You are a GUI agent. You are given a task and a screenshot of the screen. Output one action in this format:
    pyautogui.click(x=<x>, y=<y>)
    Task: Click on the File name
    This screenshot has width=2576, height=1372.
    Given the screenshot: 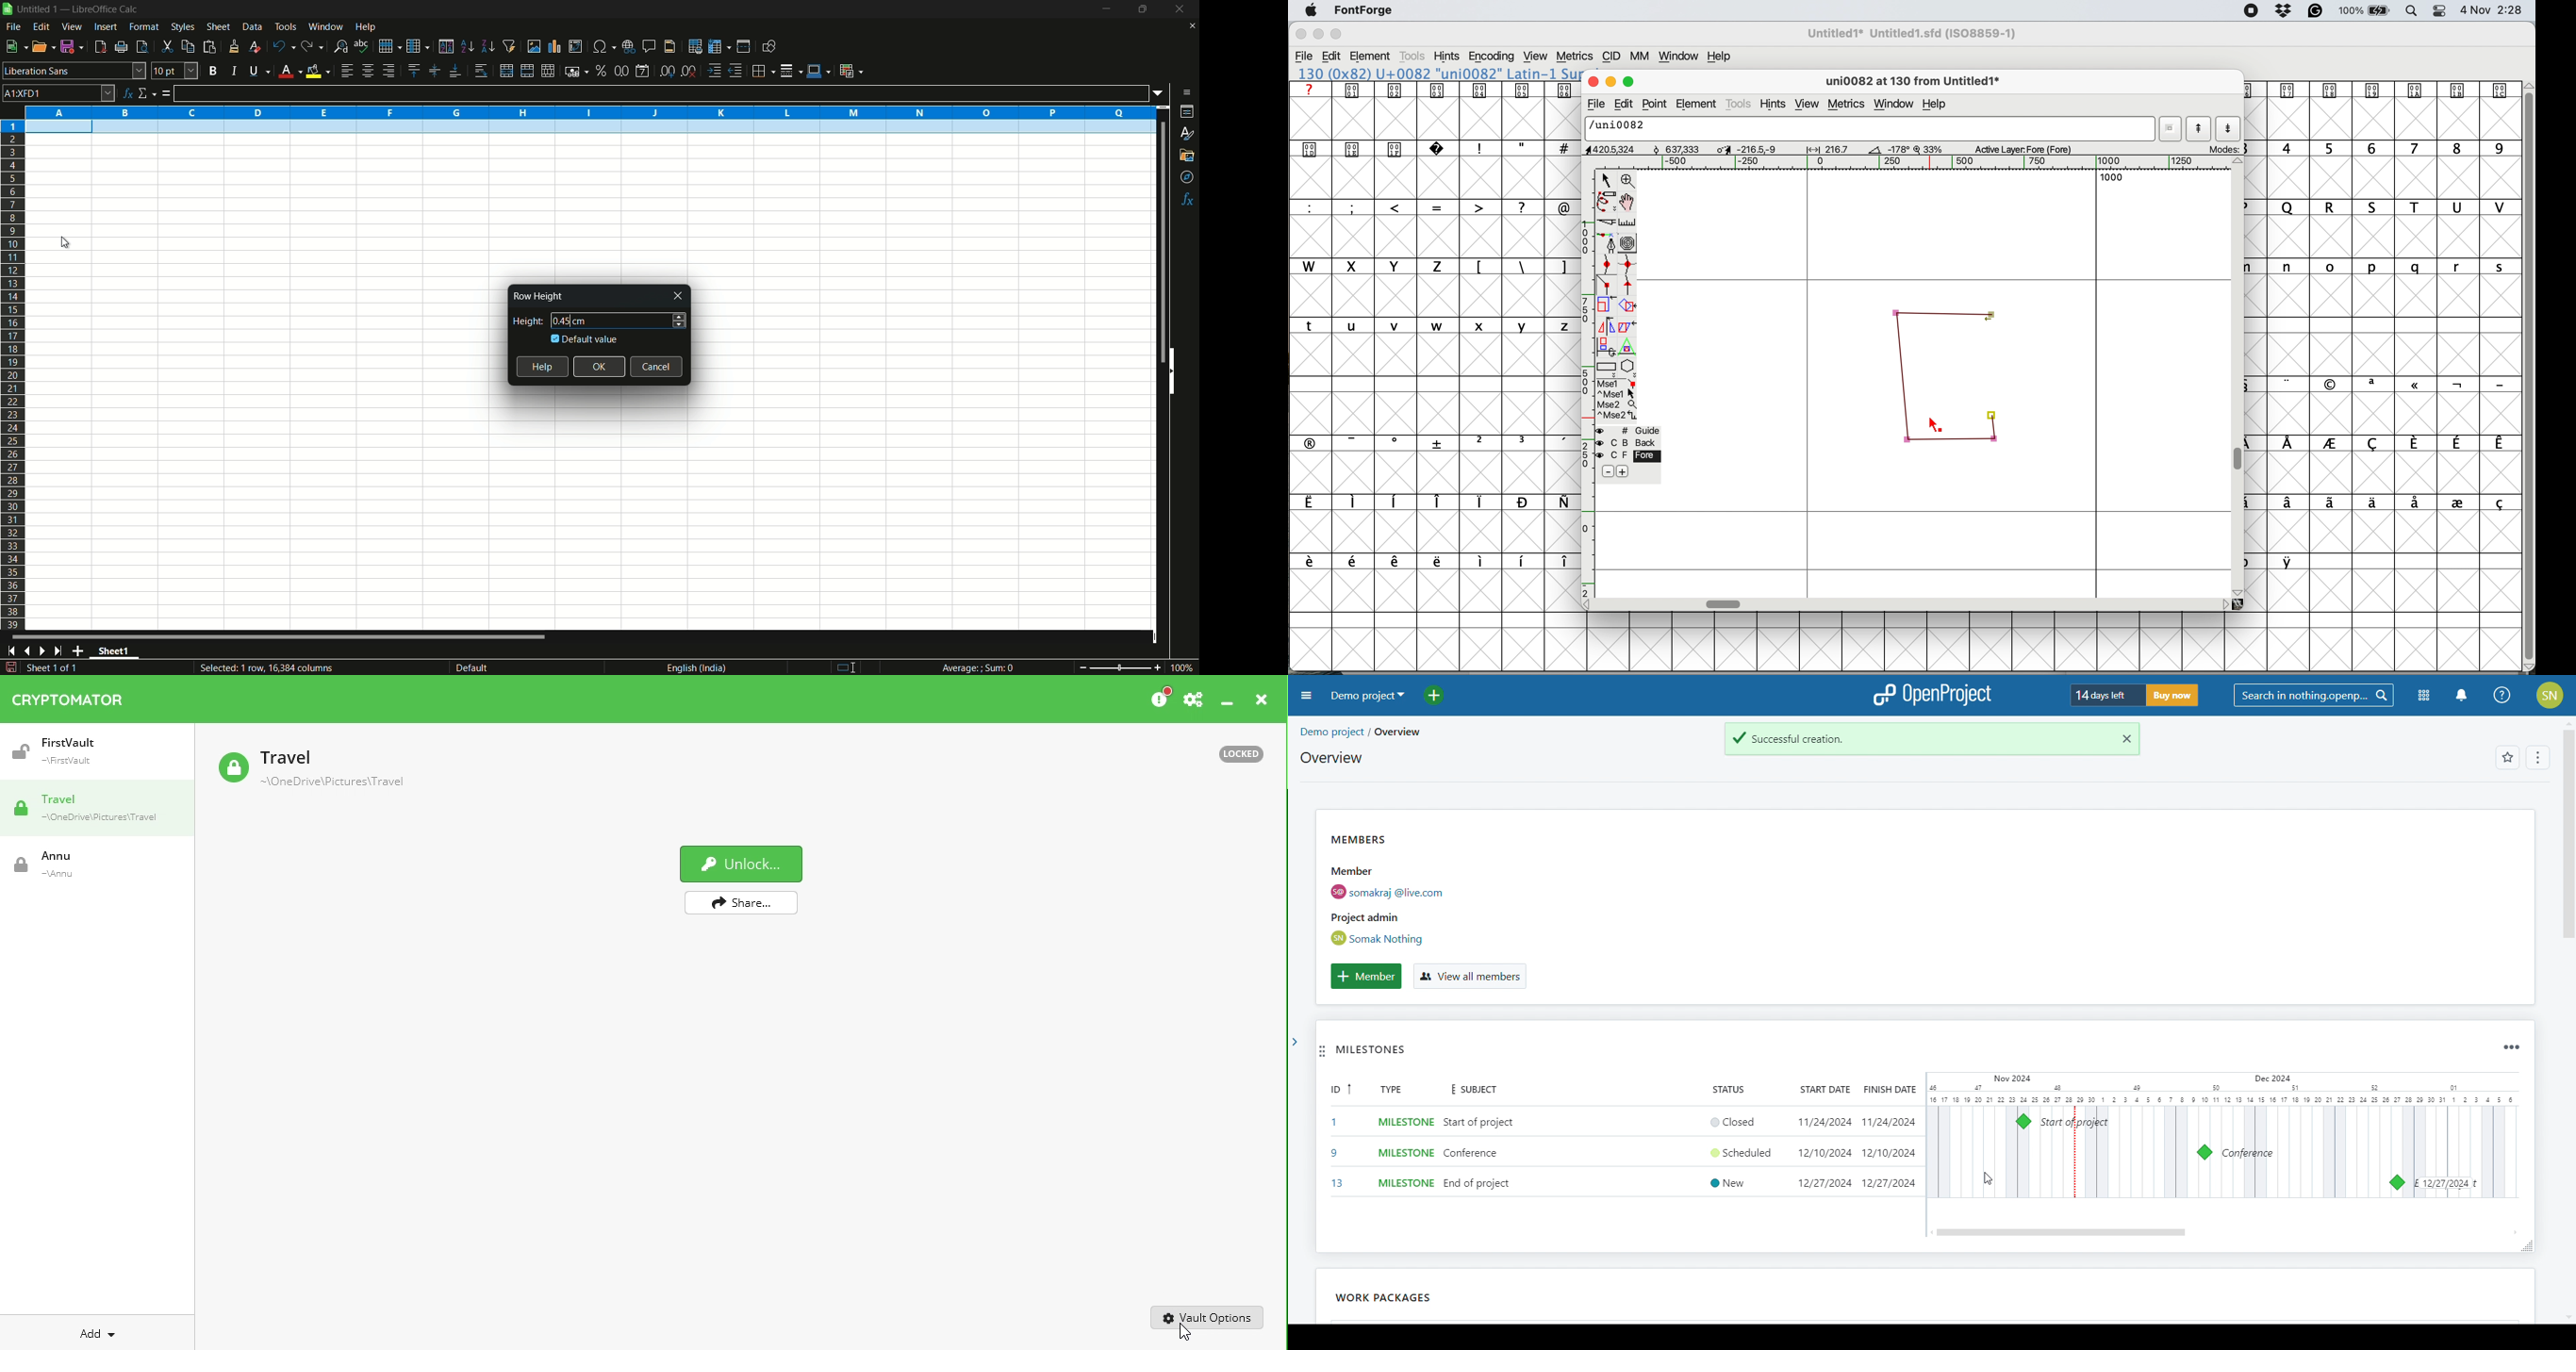 What is the action you would take?
    pyautogui.click(x=1909, y=33)
    